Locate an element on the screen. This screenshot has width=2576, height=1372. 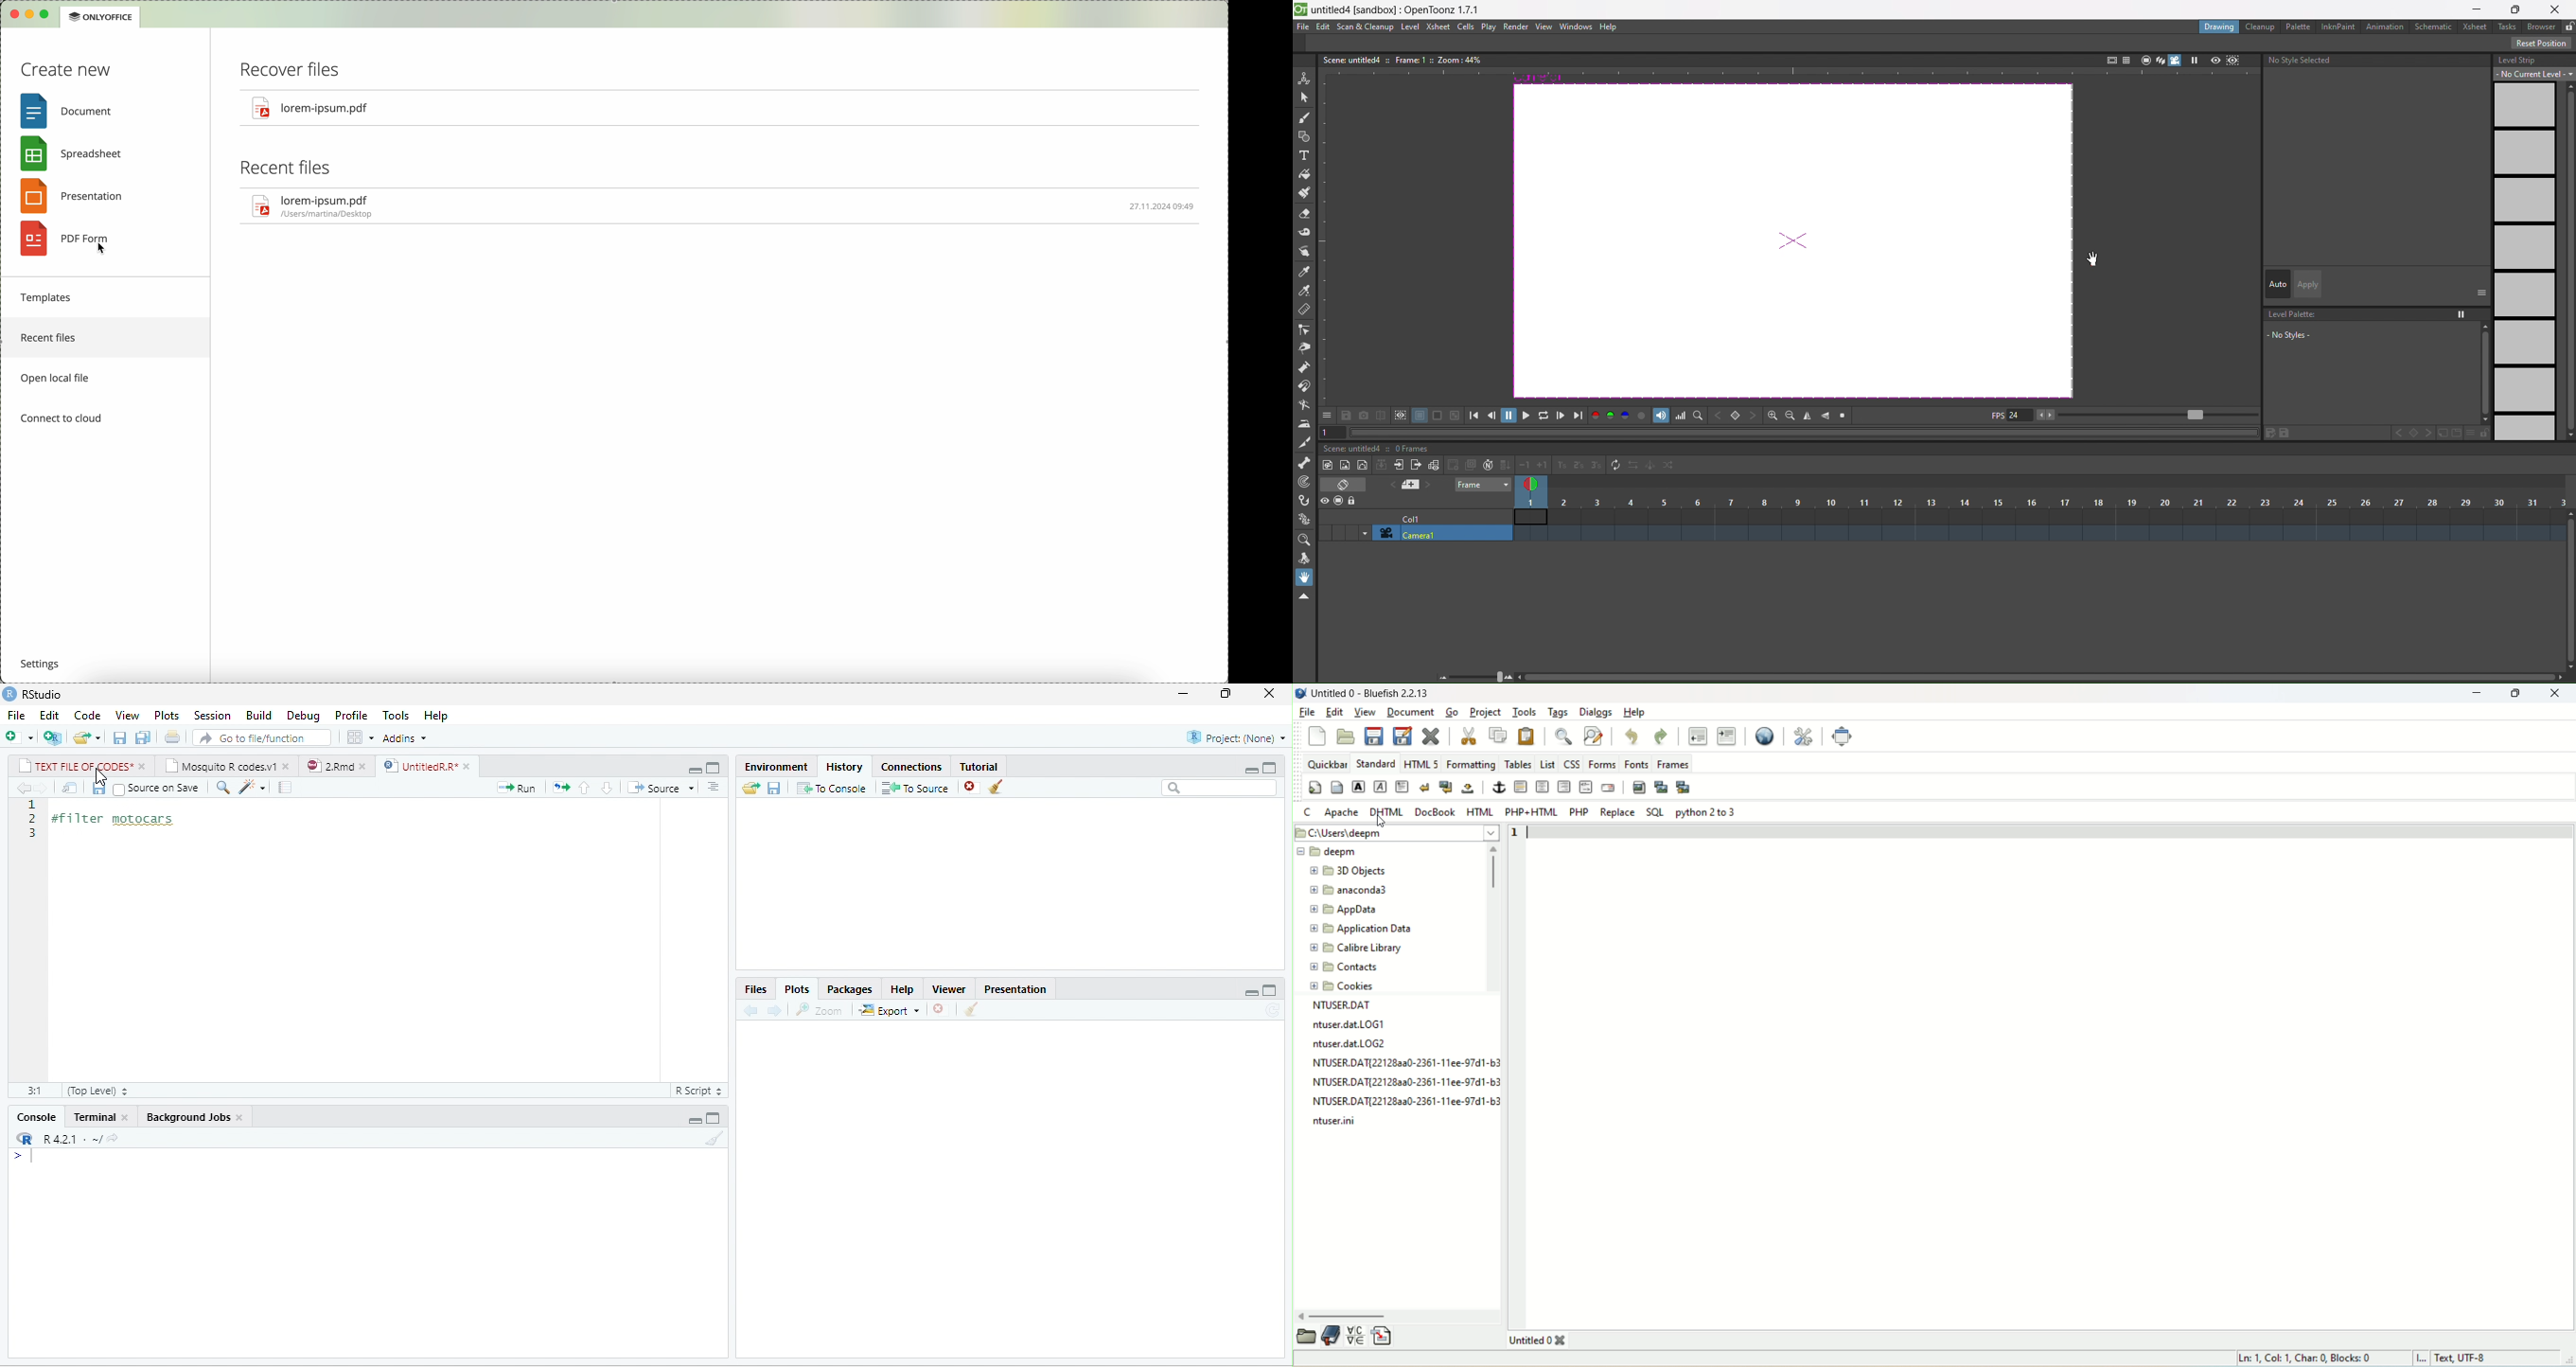
maximize is located at coordinates (1269, 768).